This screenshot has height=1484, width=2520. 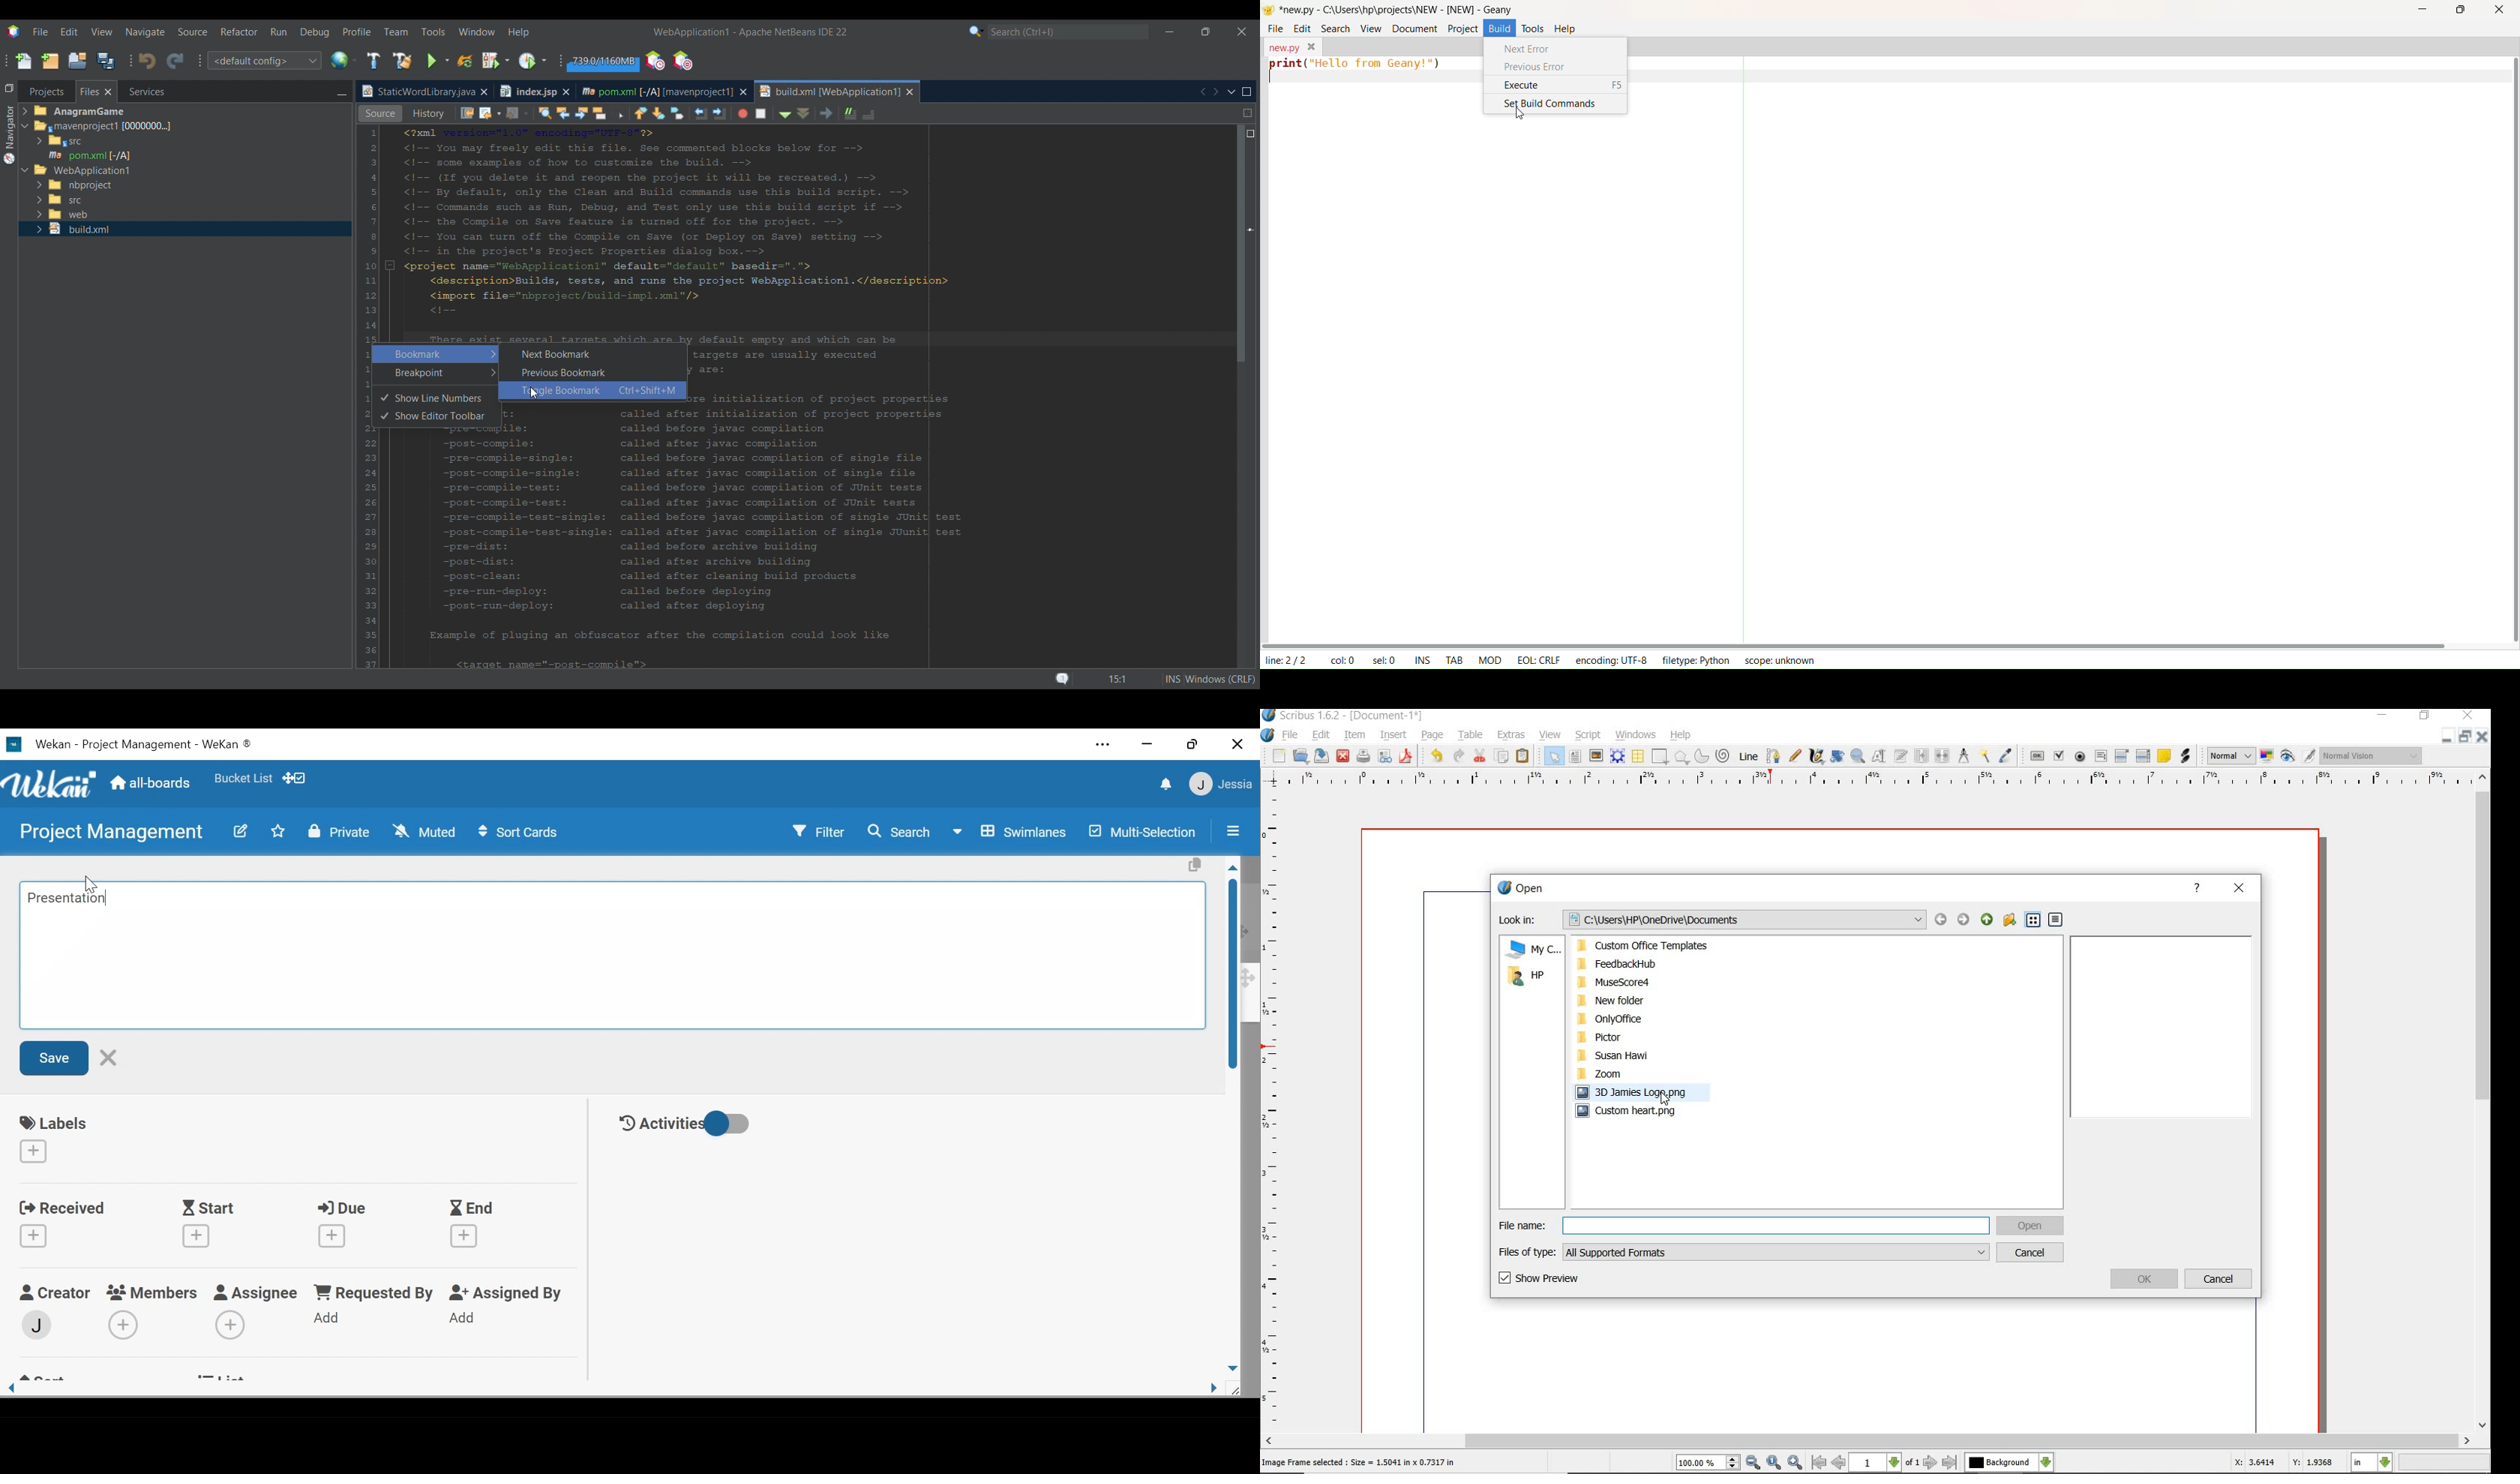 I want to click on scrollbar, so click(x=2482, y=1102).